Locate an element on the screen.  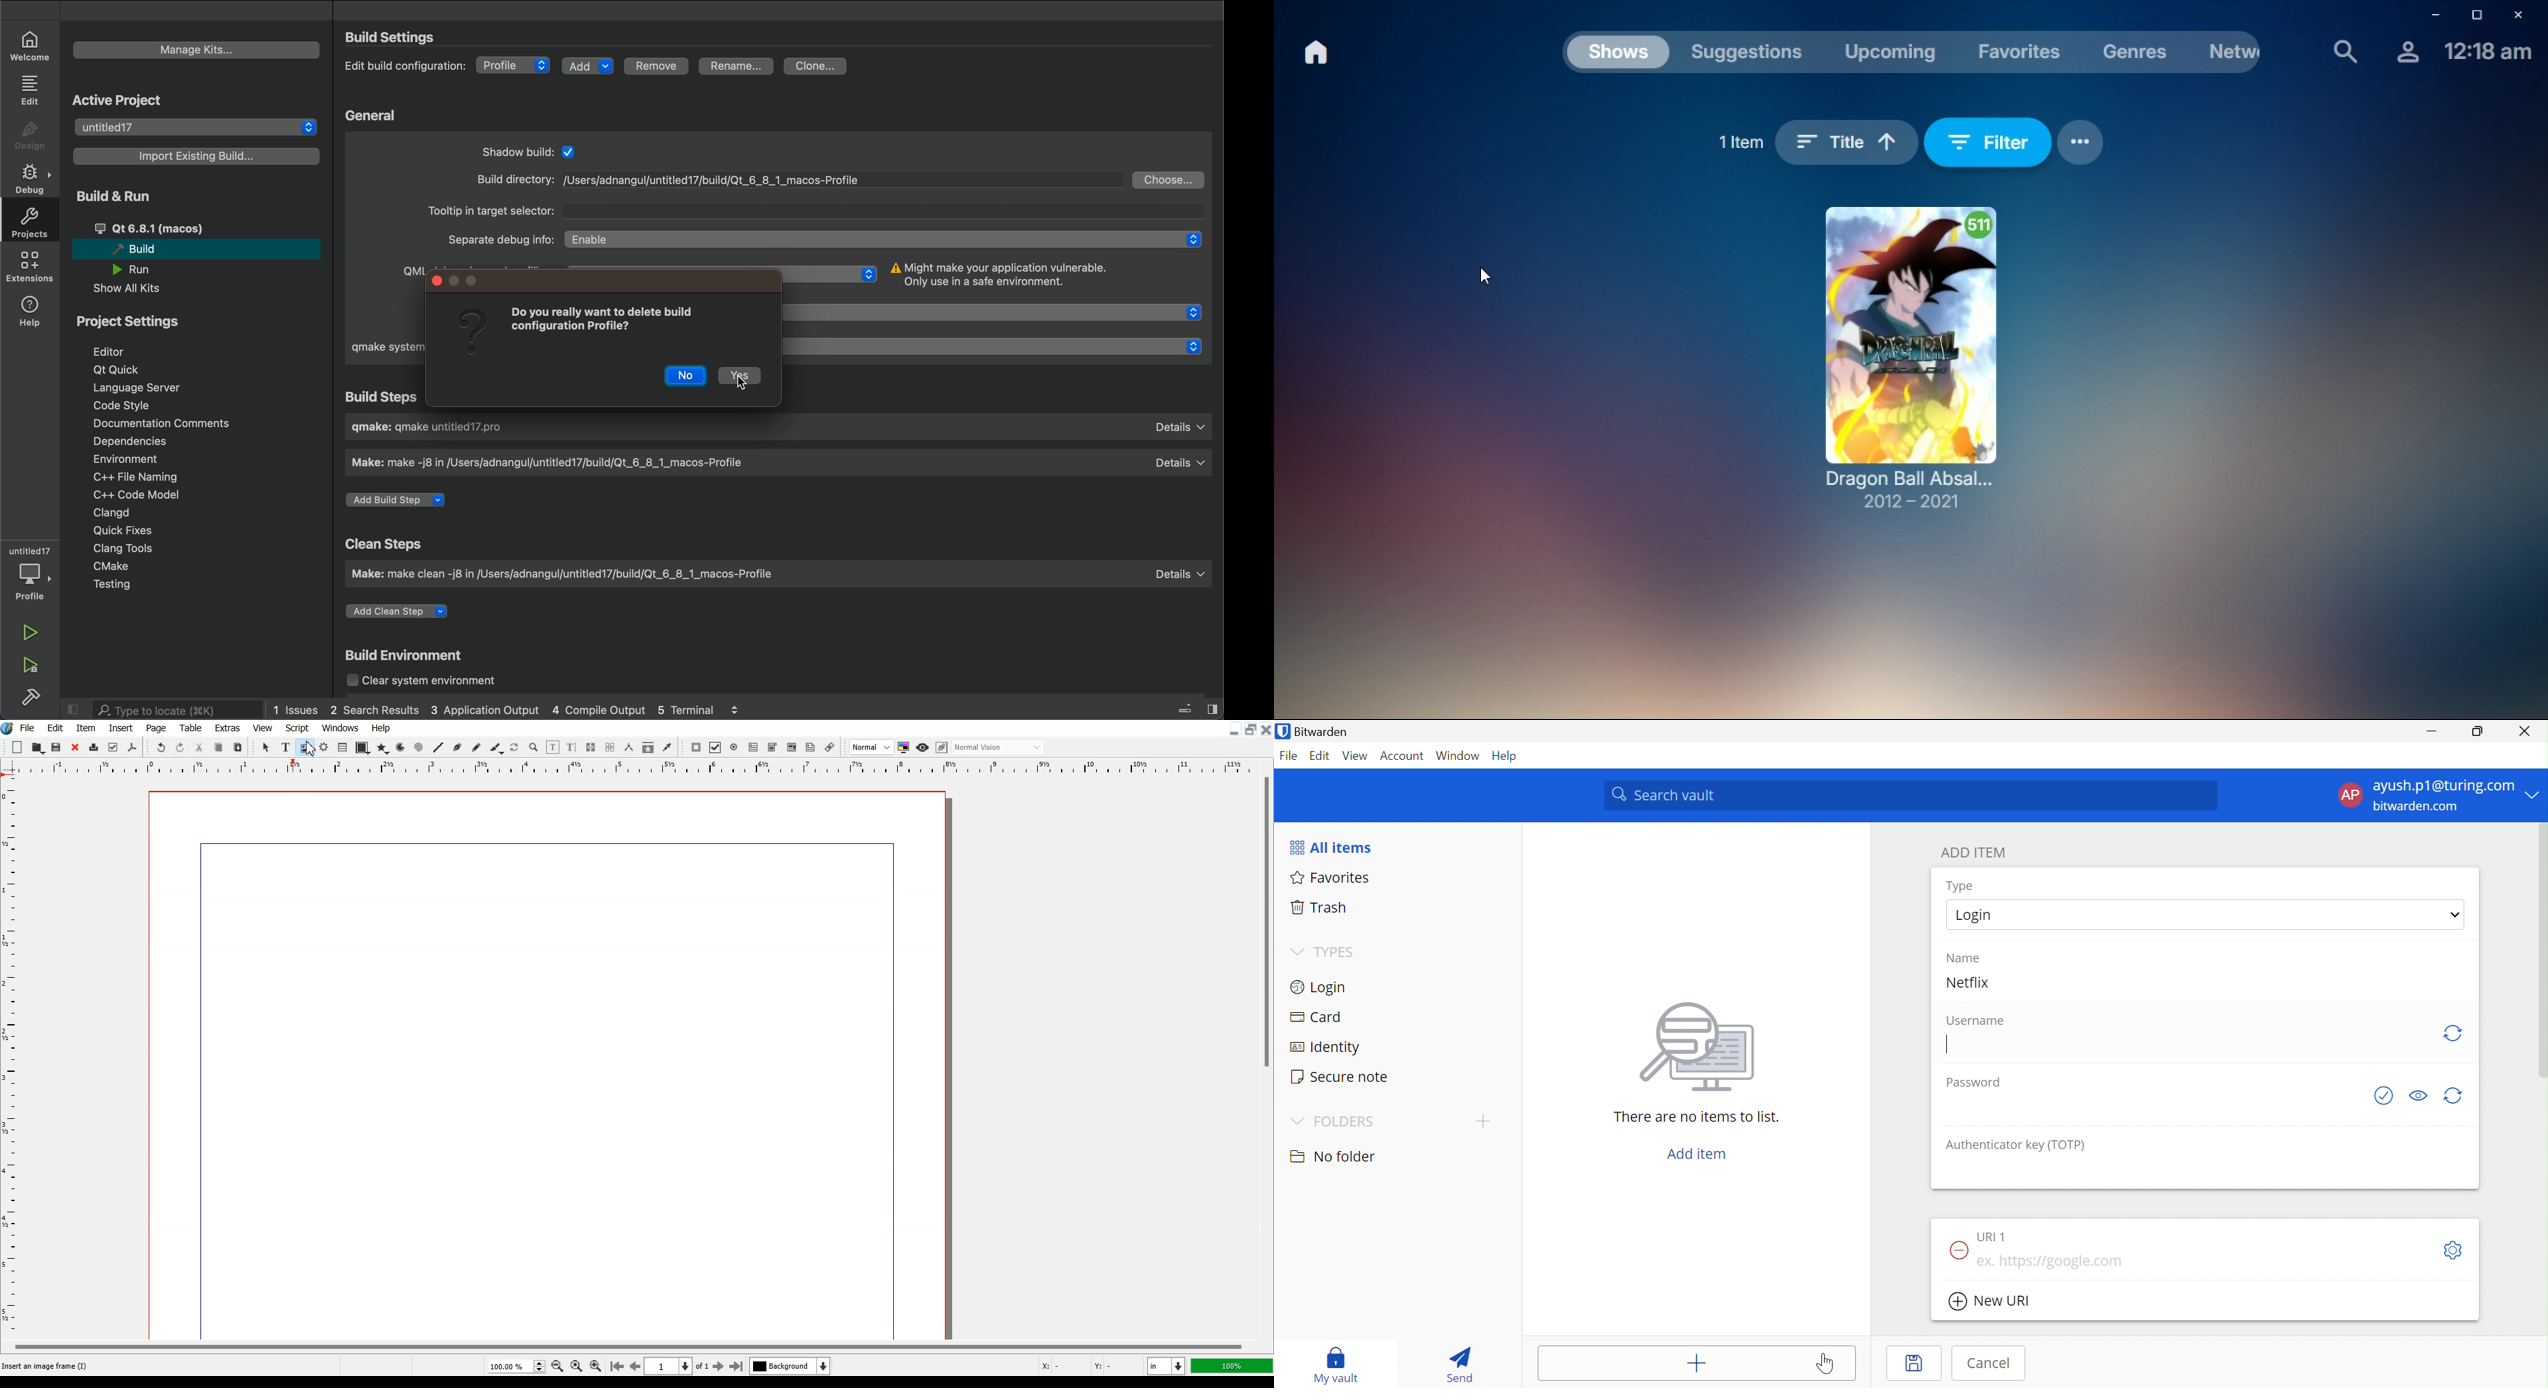
Redo is located at coordinates (180, 747).